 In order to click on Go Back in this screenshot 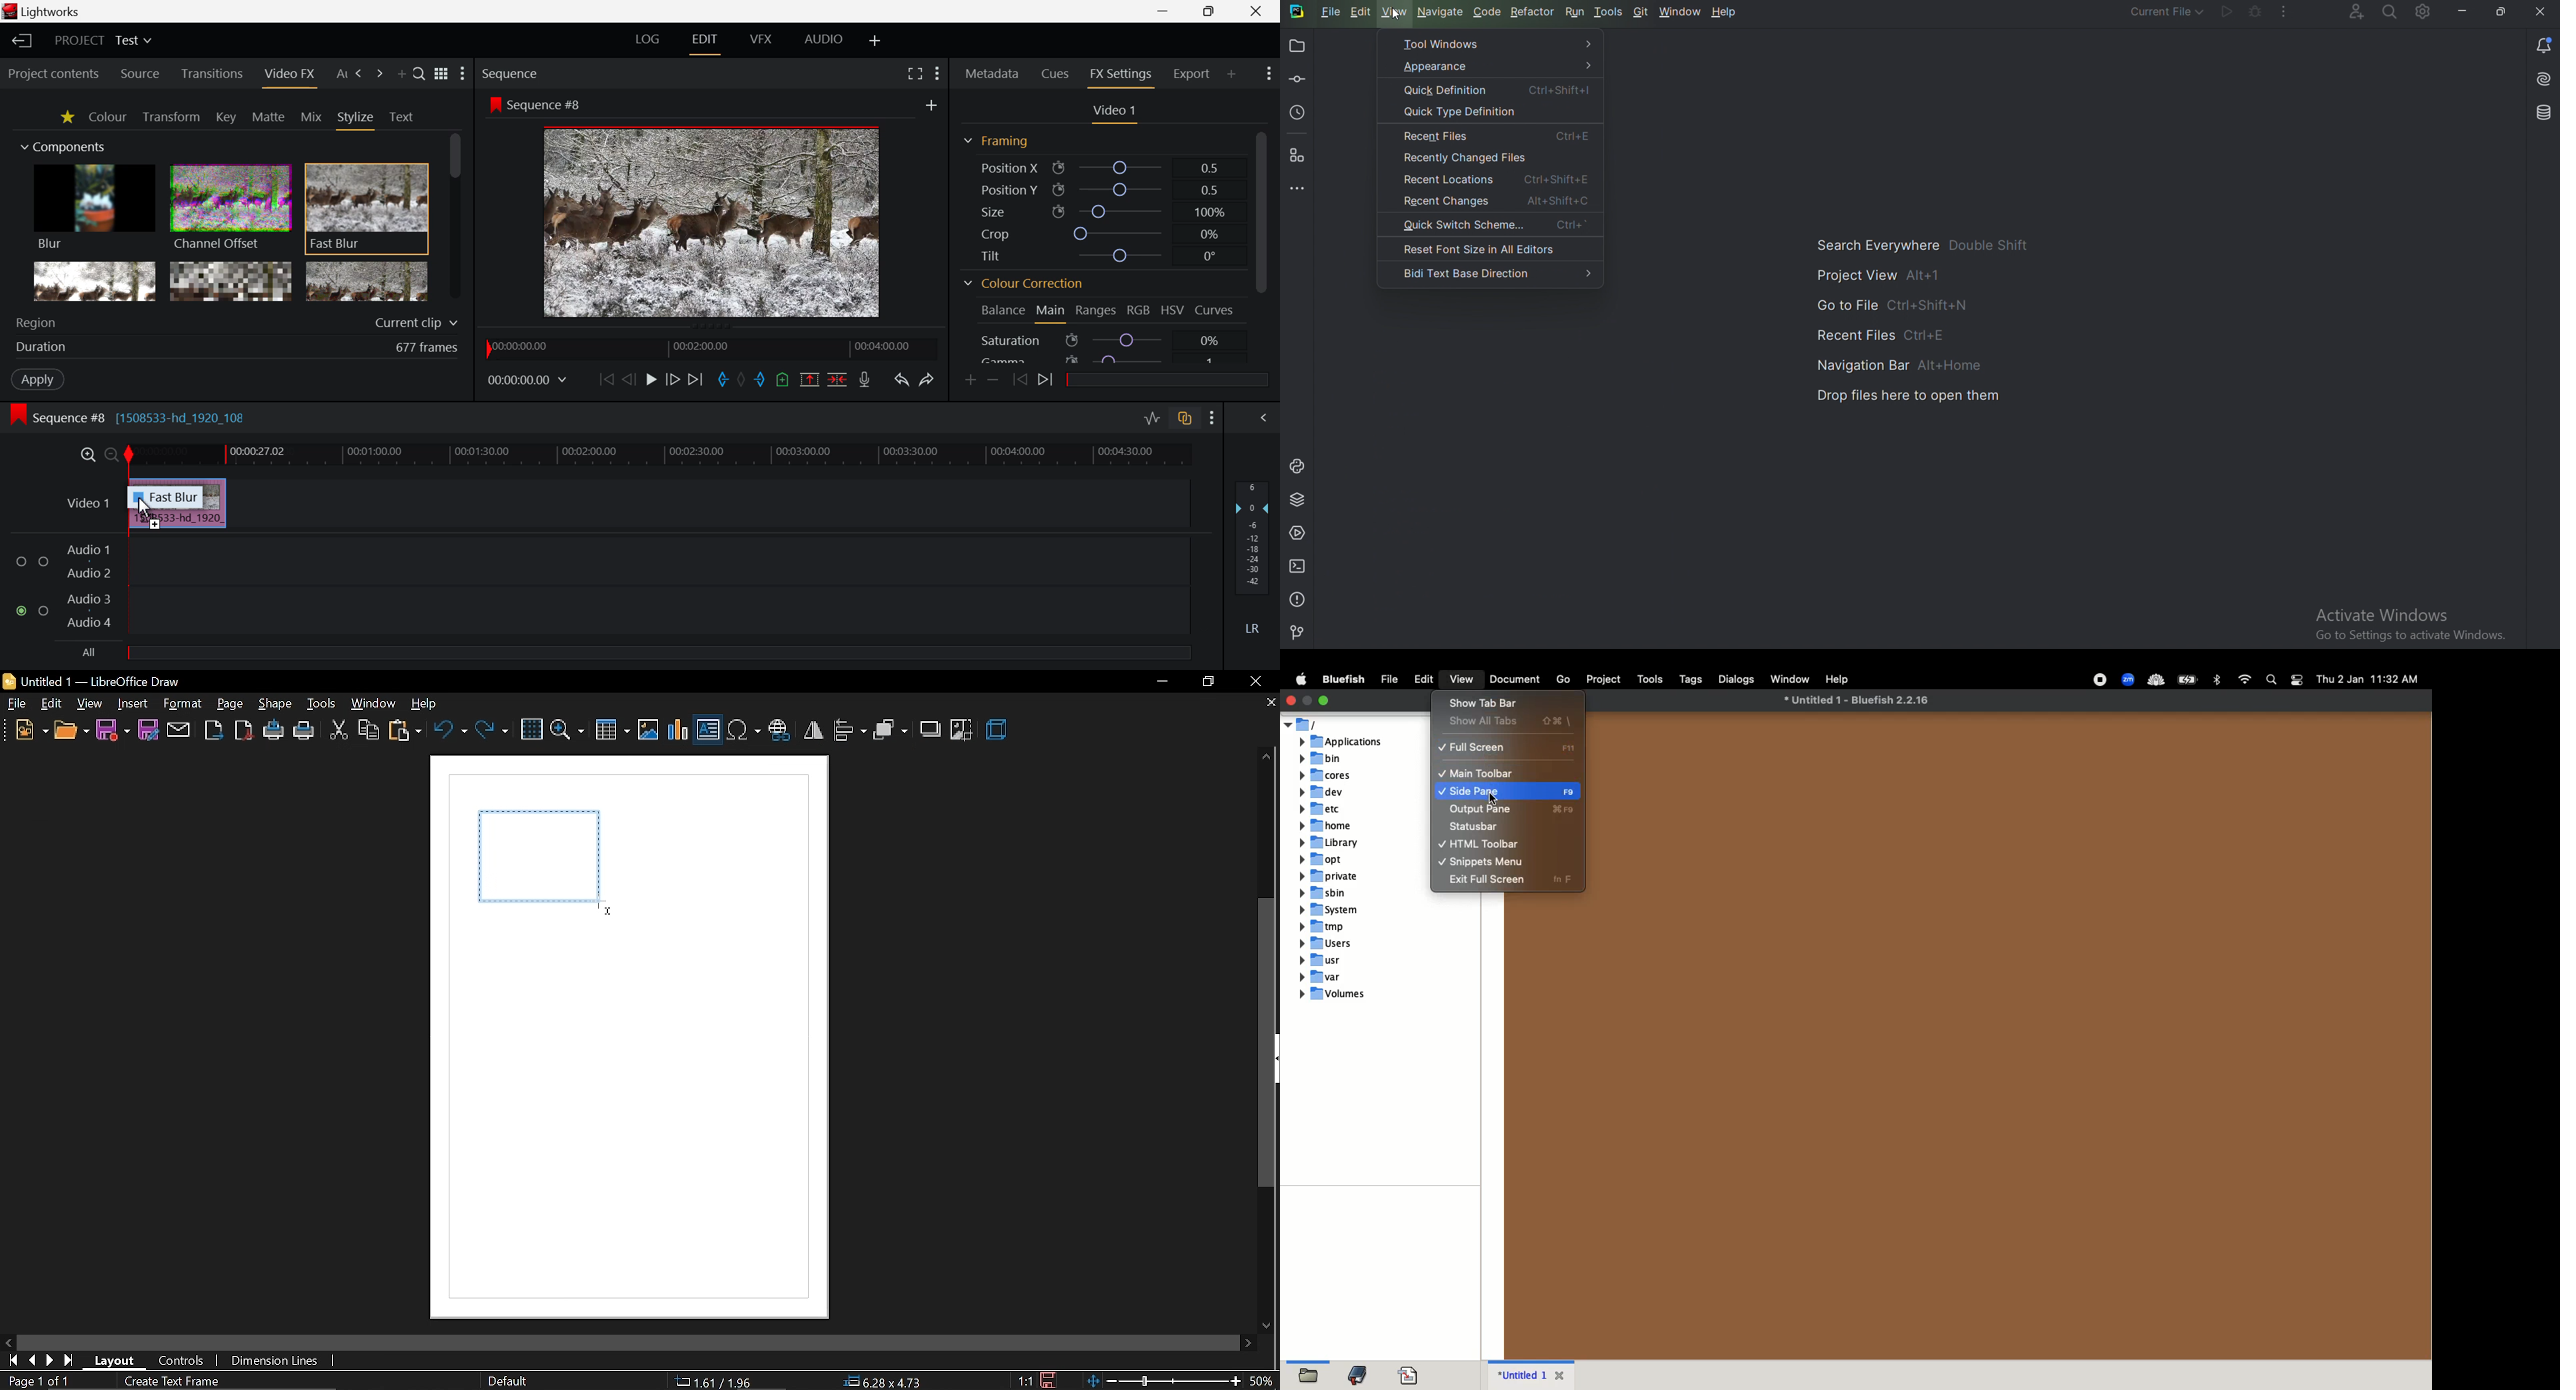, I will do `click(629, 380)`.